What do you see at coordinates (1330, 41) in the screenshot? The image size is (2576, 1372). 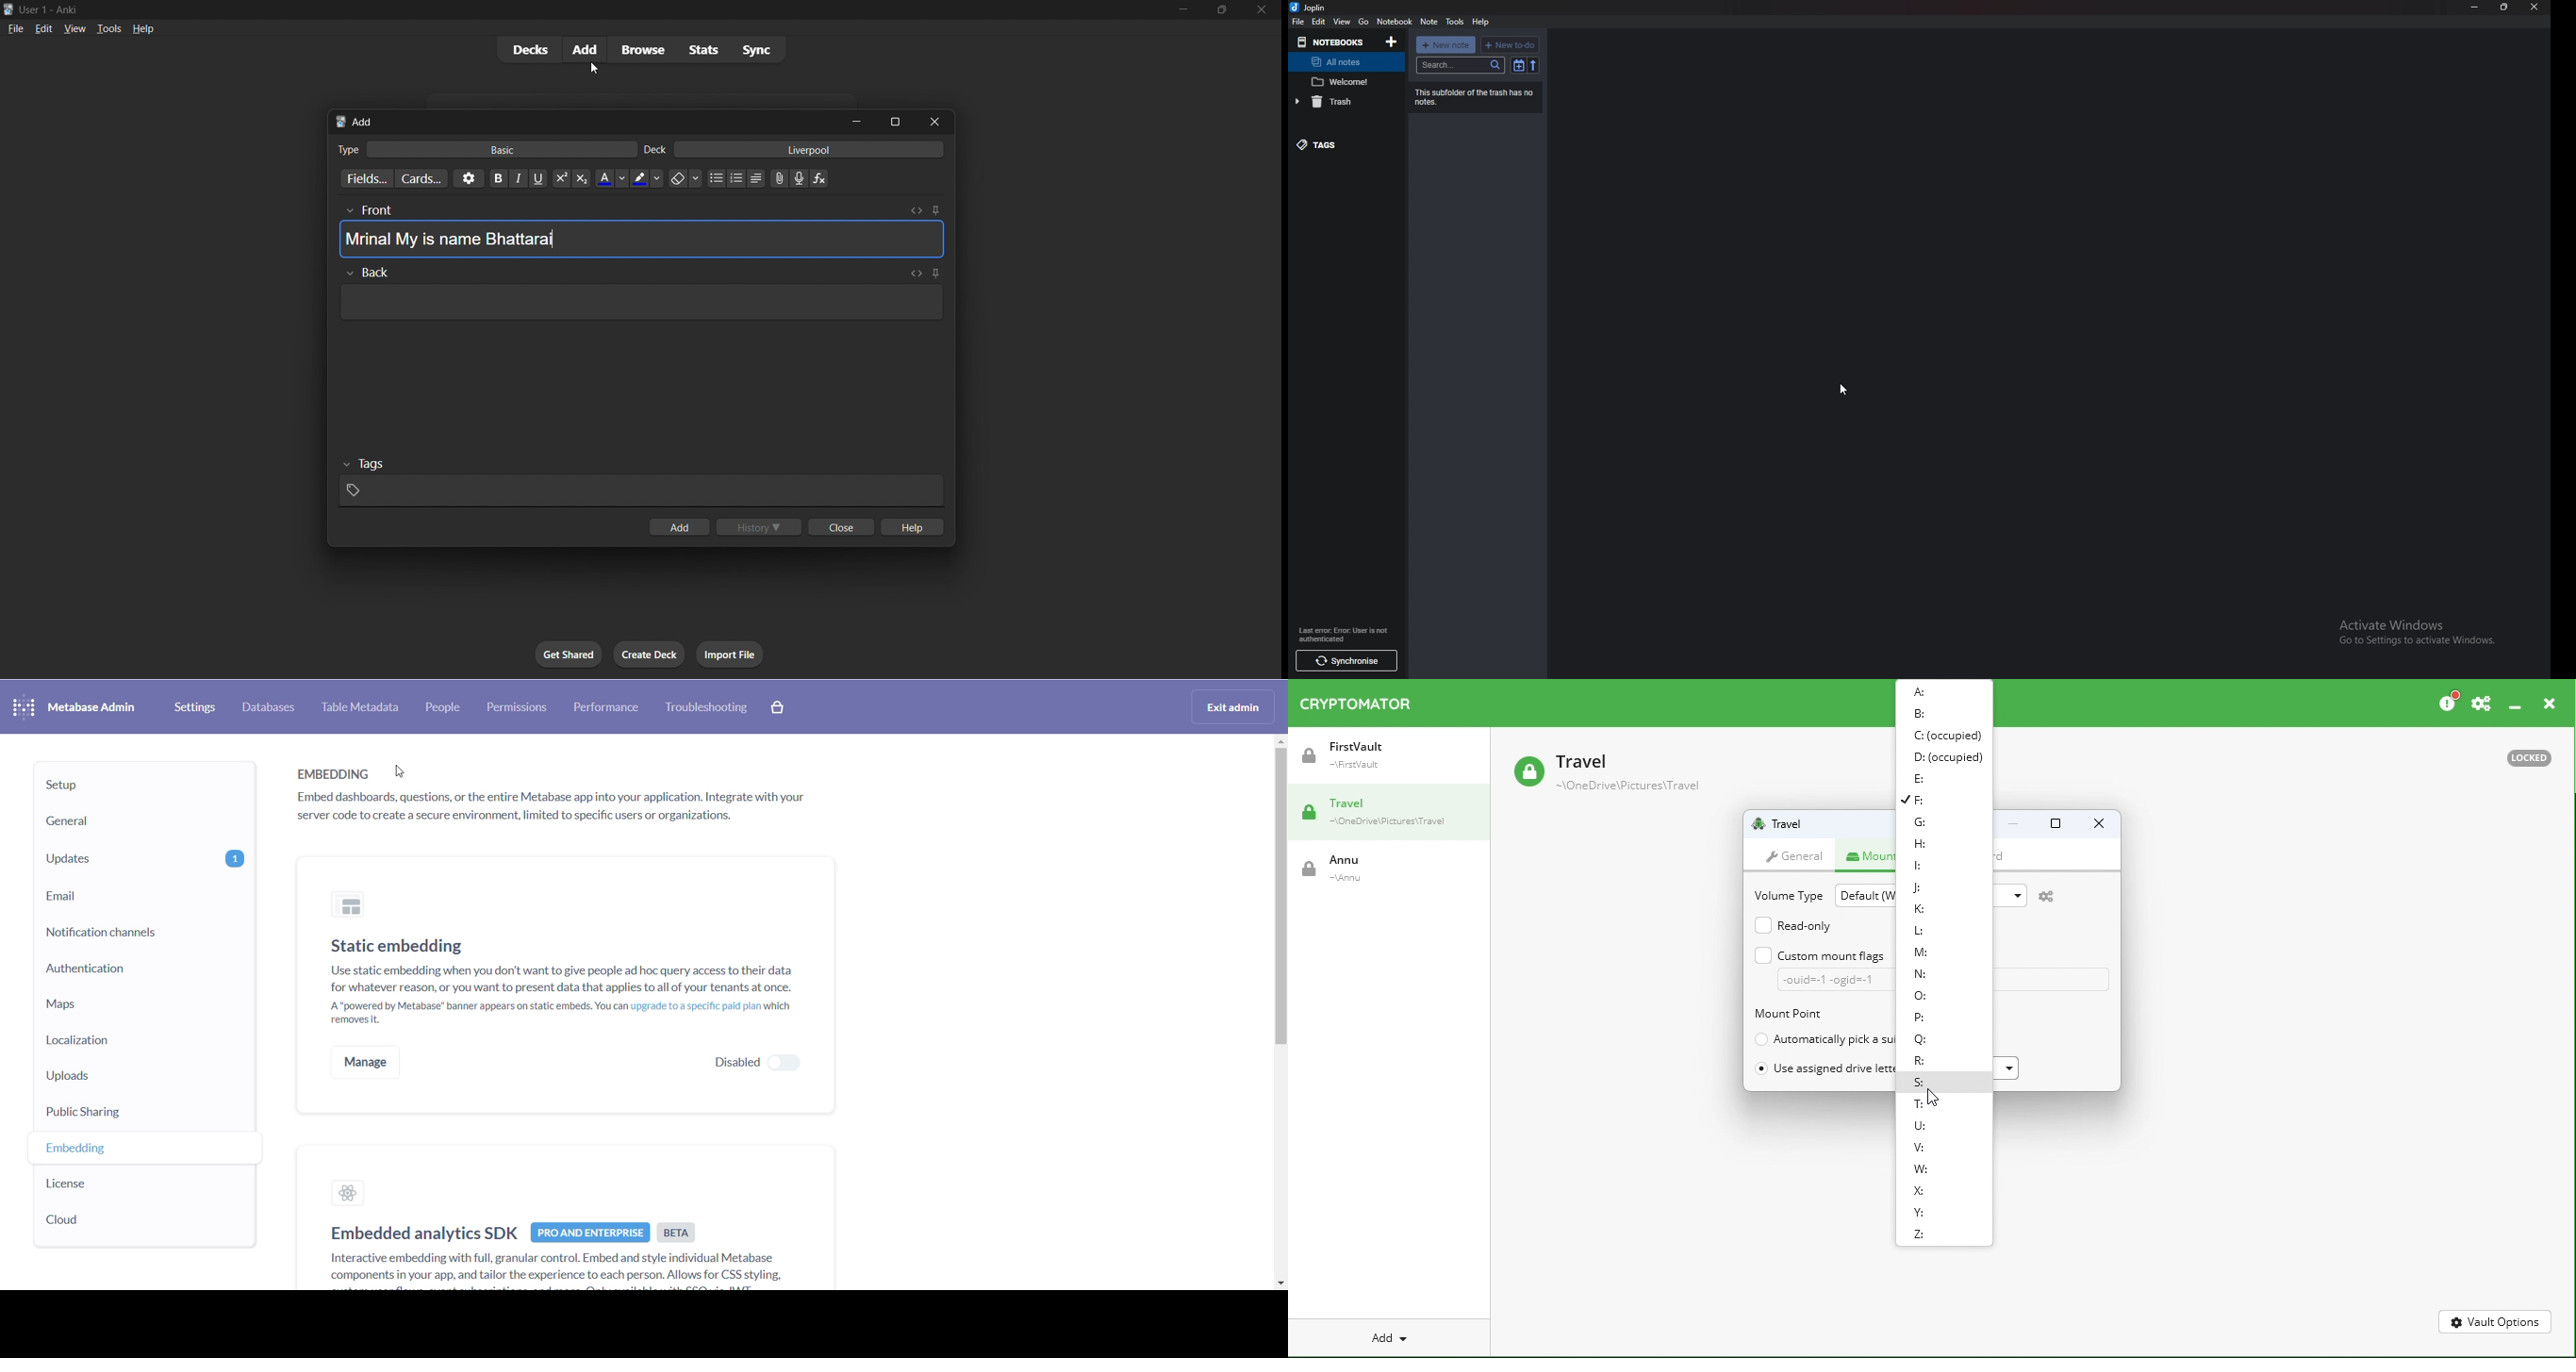 I see `notebooks` at bounding box center [1330, 41].